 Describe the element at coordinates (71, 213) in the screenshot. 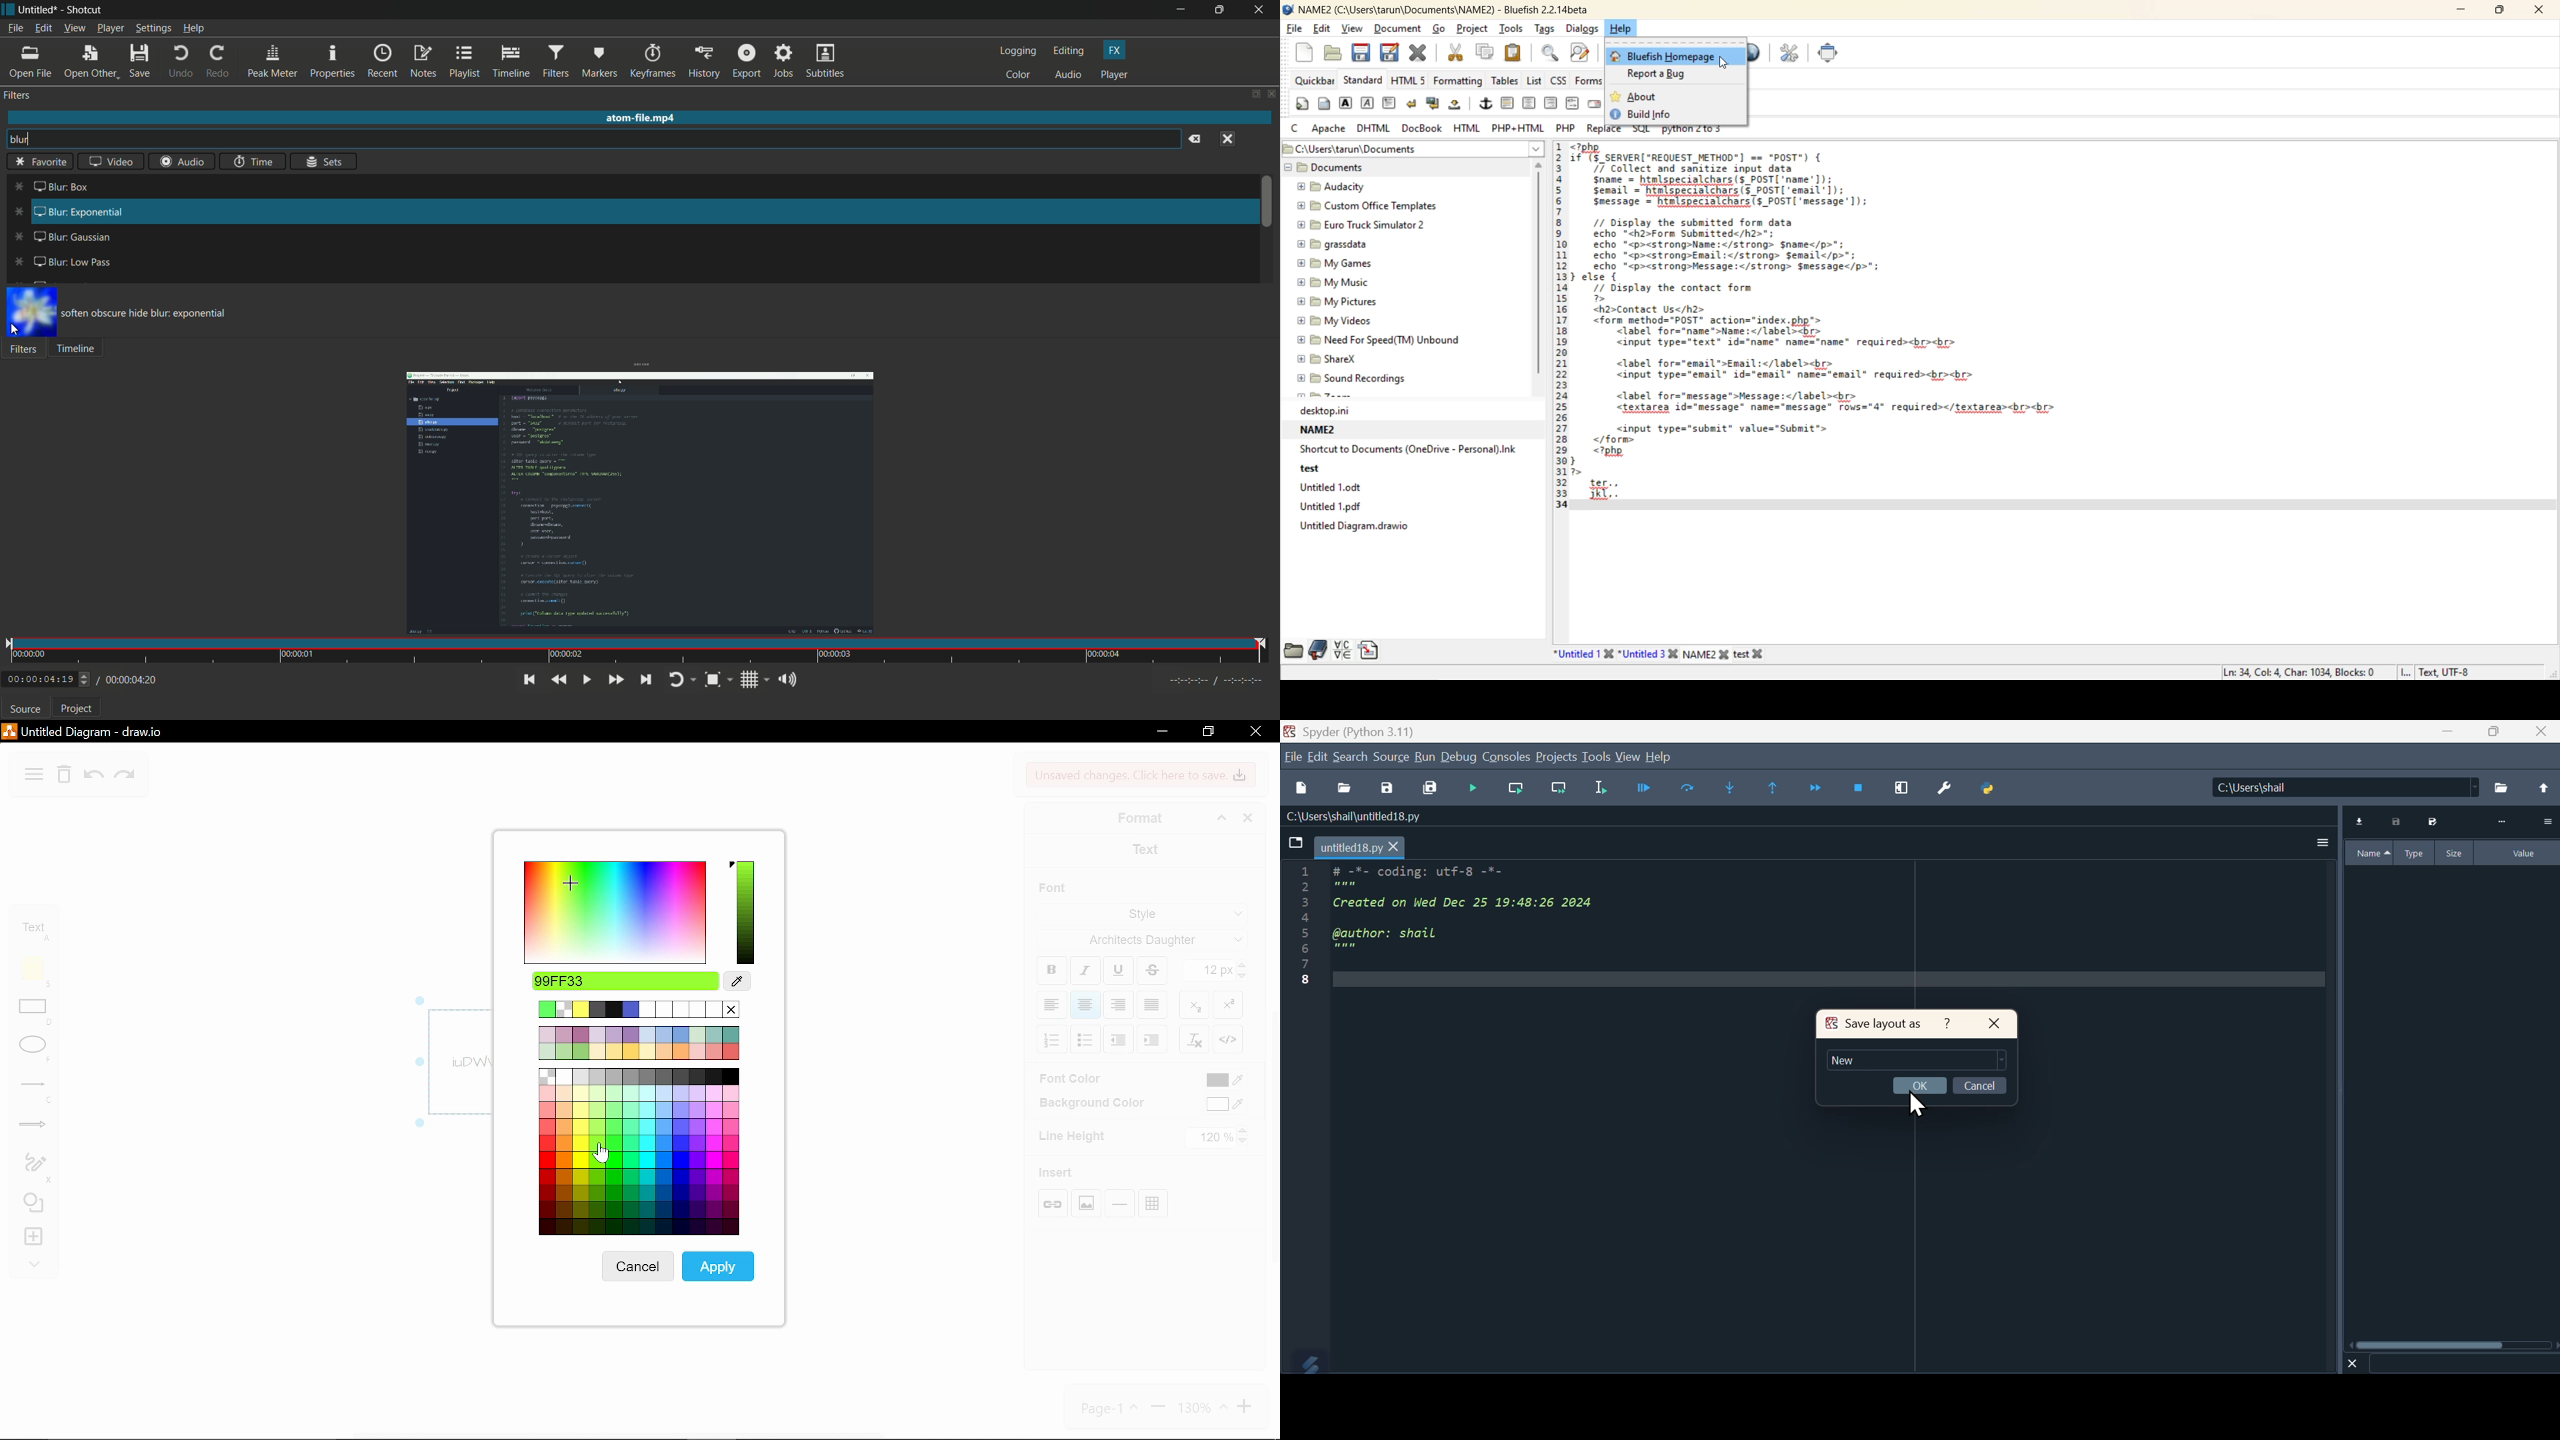

I see `blur exponential` at that location.